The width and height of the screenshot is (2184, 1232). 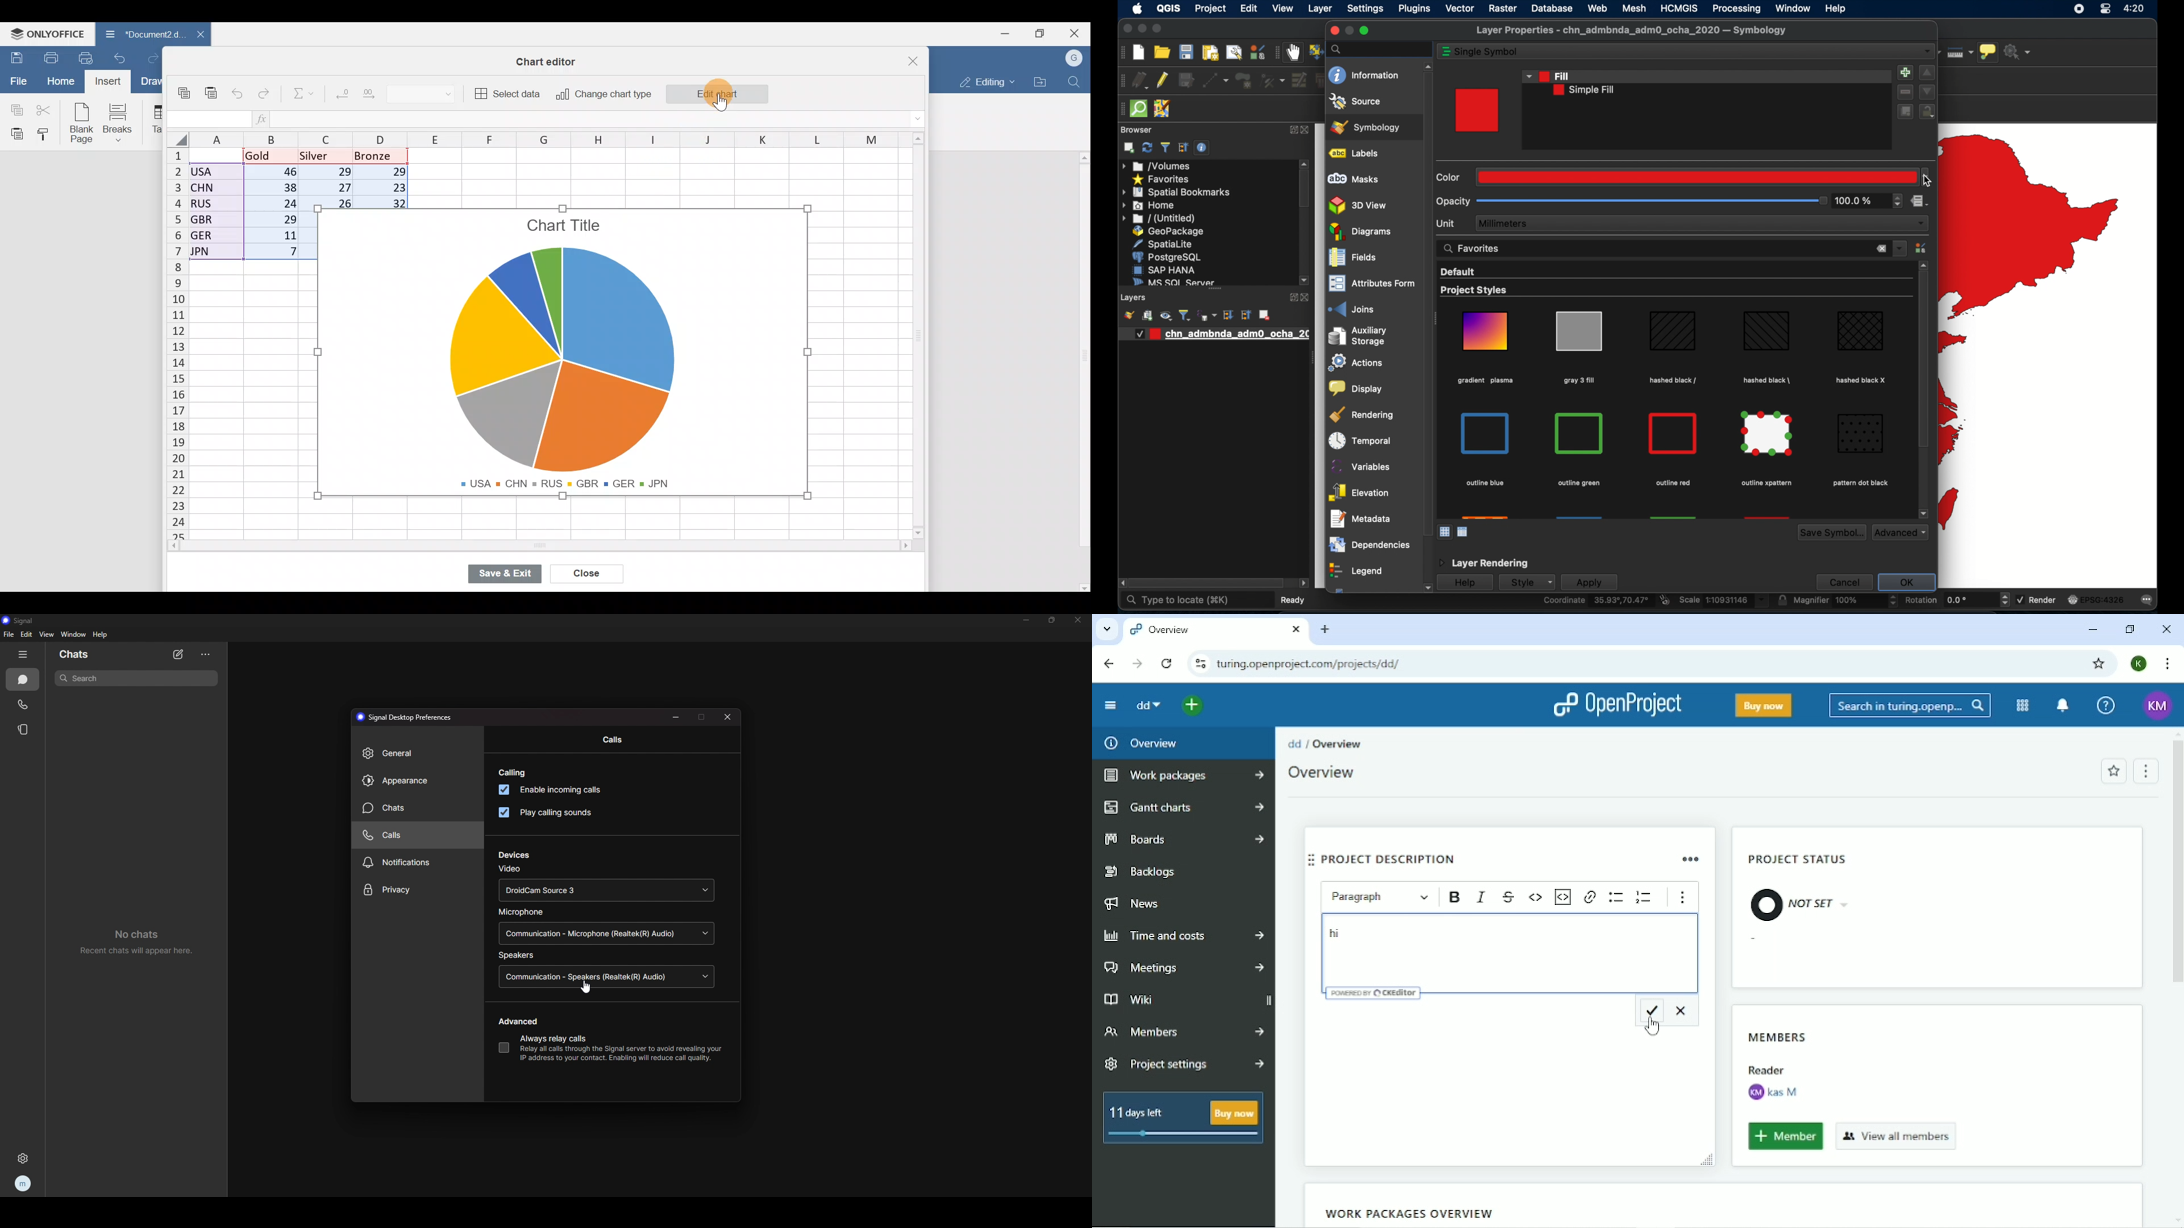 I want to click on collapse, so click(x=1245, y=315).